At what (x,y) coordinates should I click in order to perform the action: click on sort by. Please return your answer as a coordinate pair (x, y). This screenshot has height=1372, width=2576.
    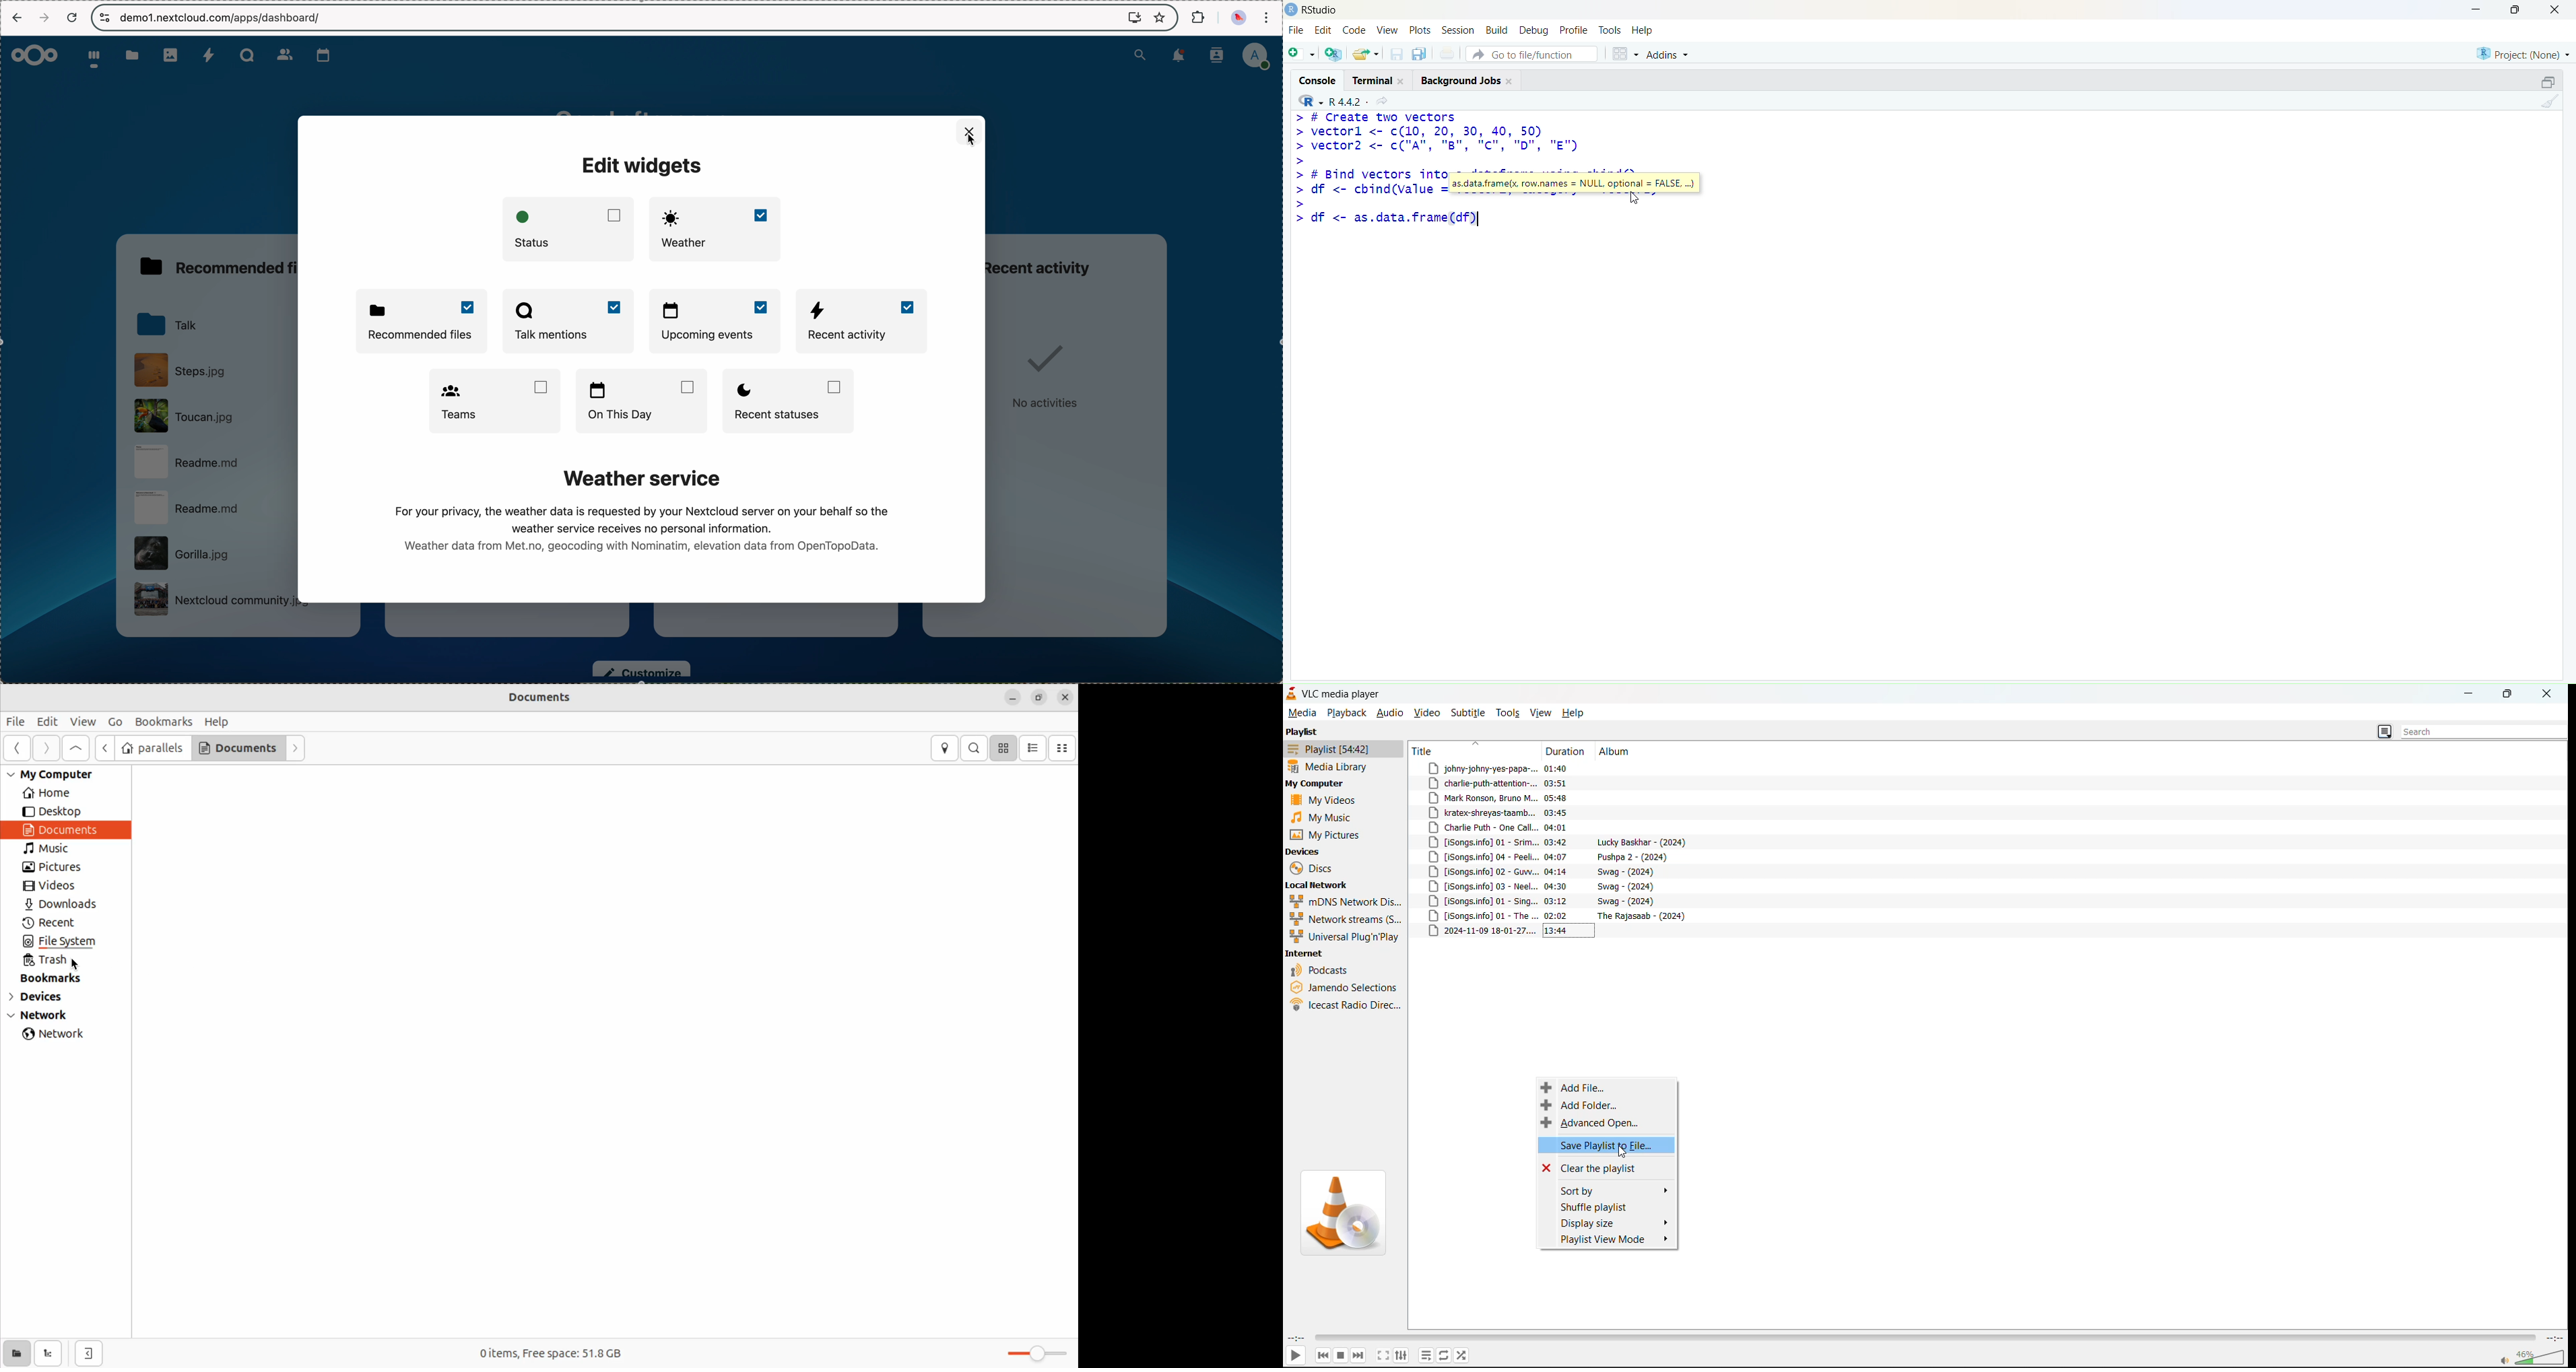
    Looking at the image, I should click on (1606, 1189).